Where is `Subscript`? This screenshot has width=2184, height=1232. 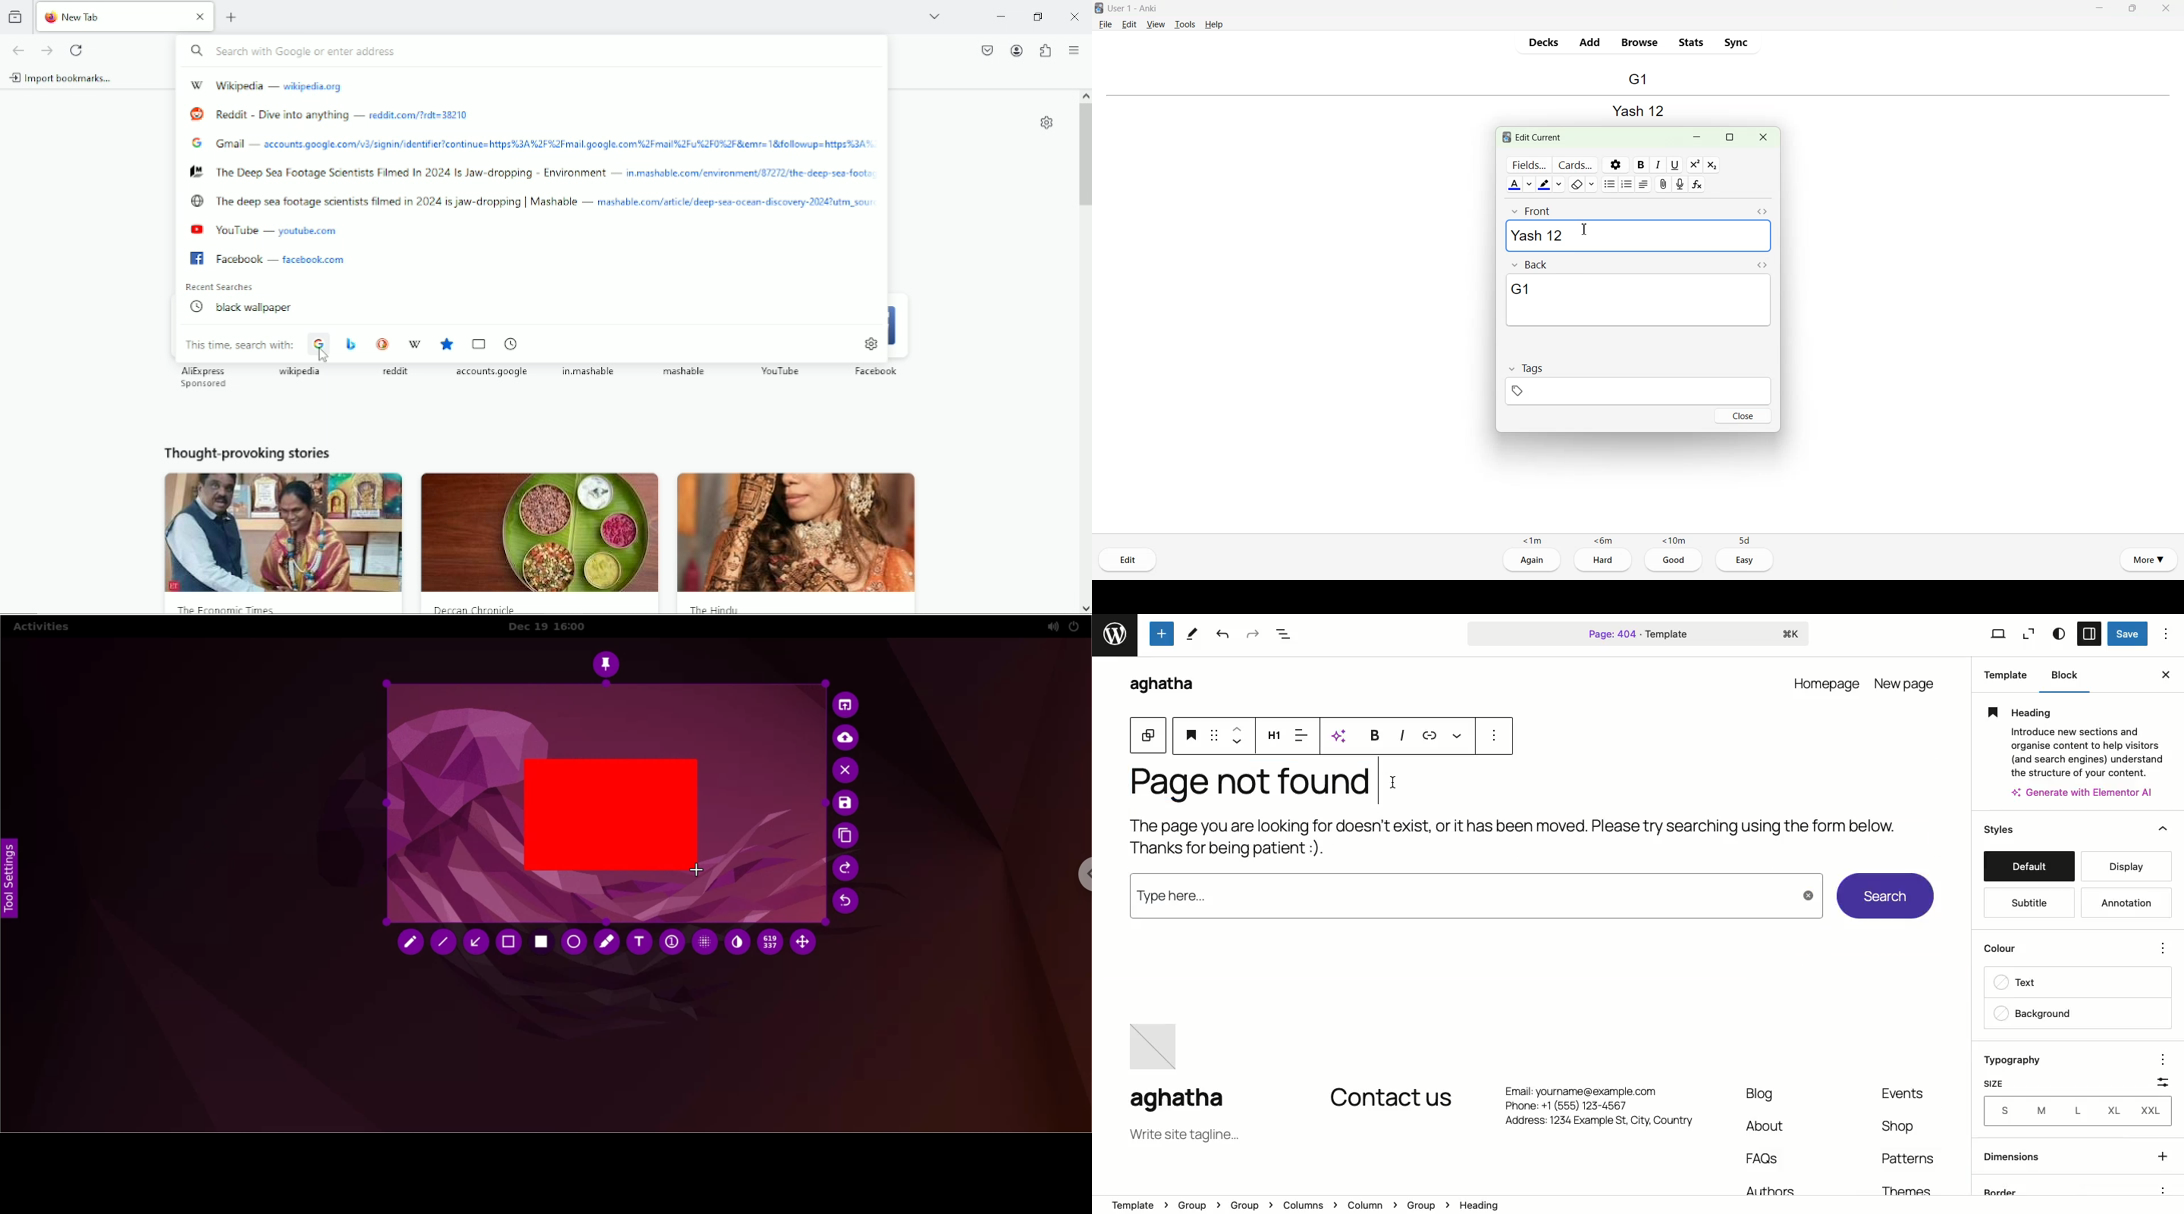
Subscript is located at coordinates (1712, 165).